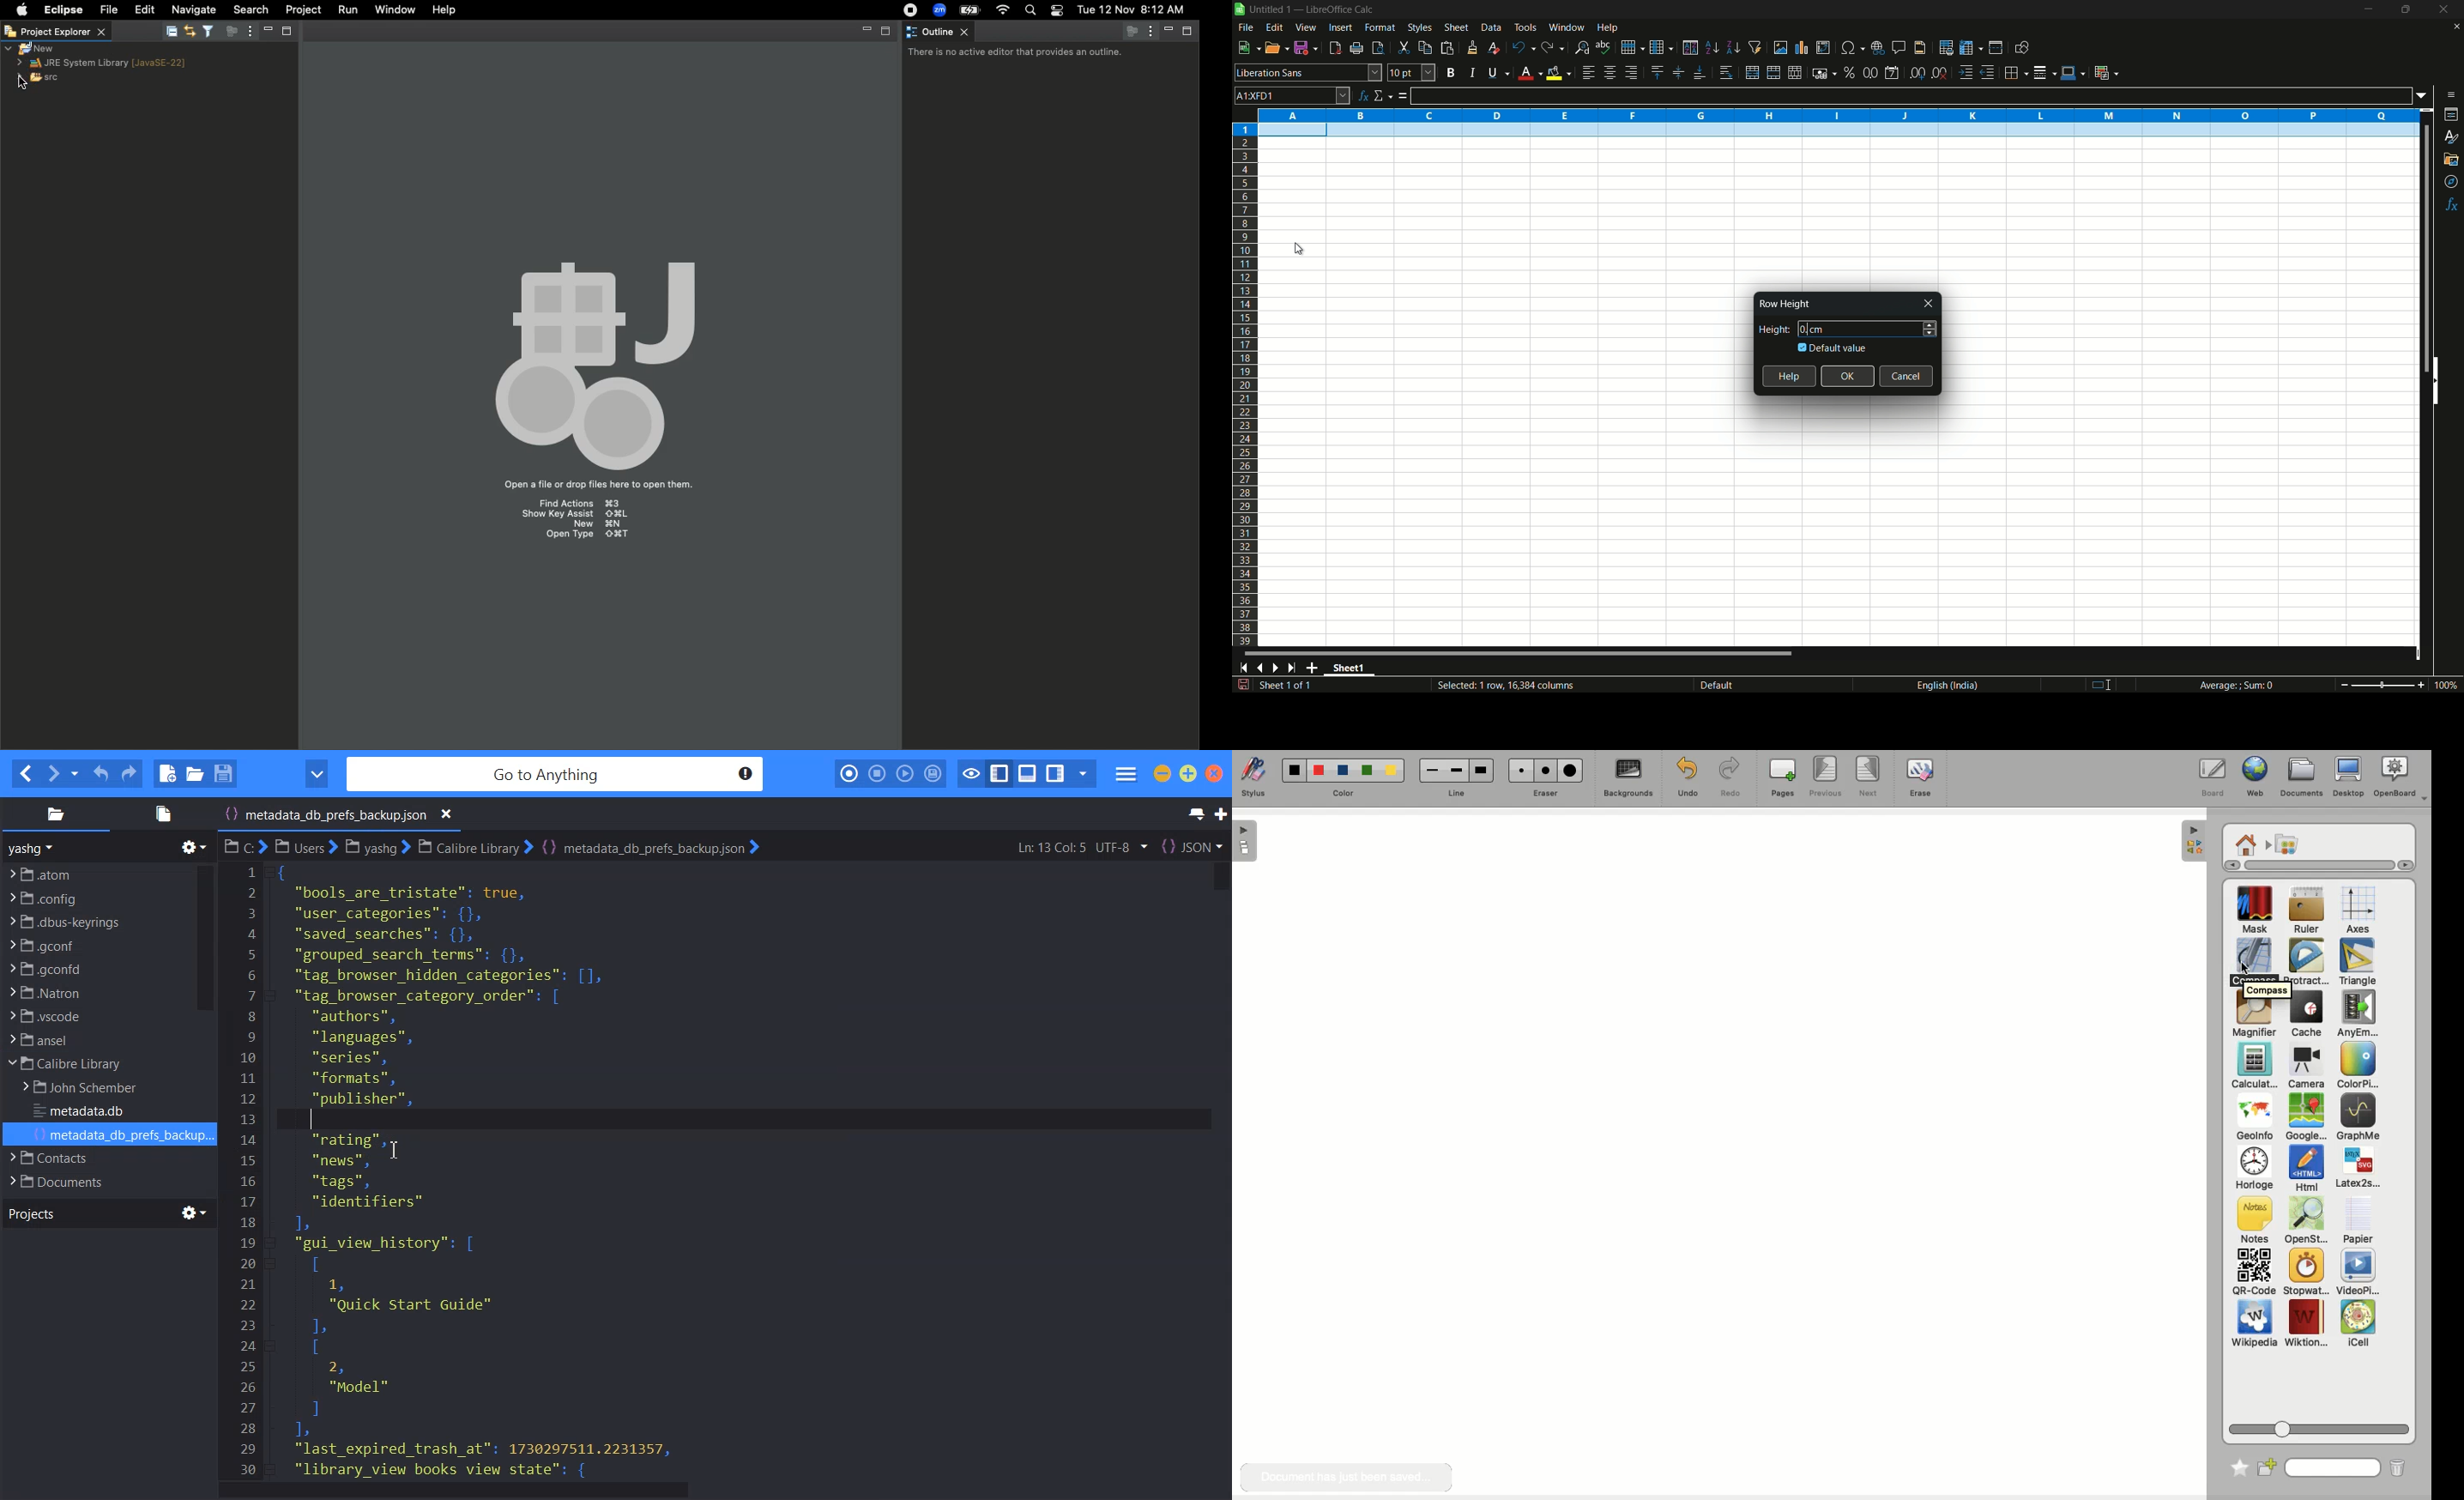 This screenshot has width=2464, height=1512. I want to click on format as date, so click(1892, 73).